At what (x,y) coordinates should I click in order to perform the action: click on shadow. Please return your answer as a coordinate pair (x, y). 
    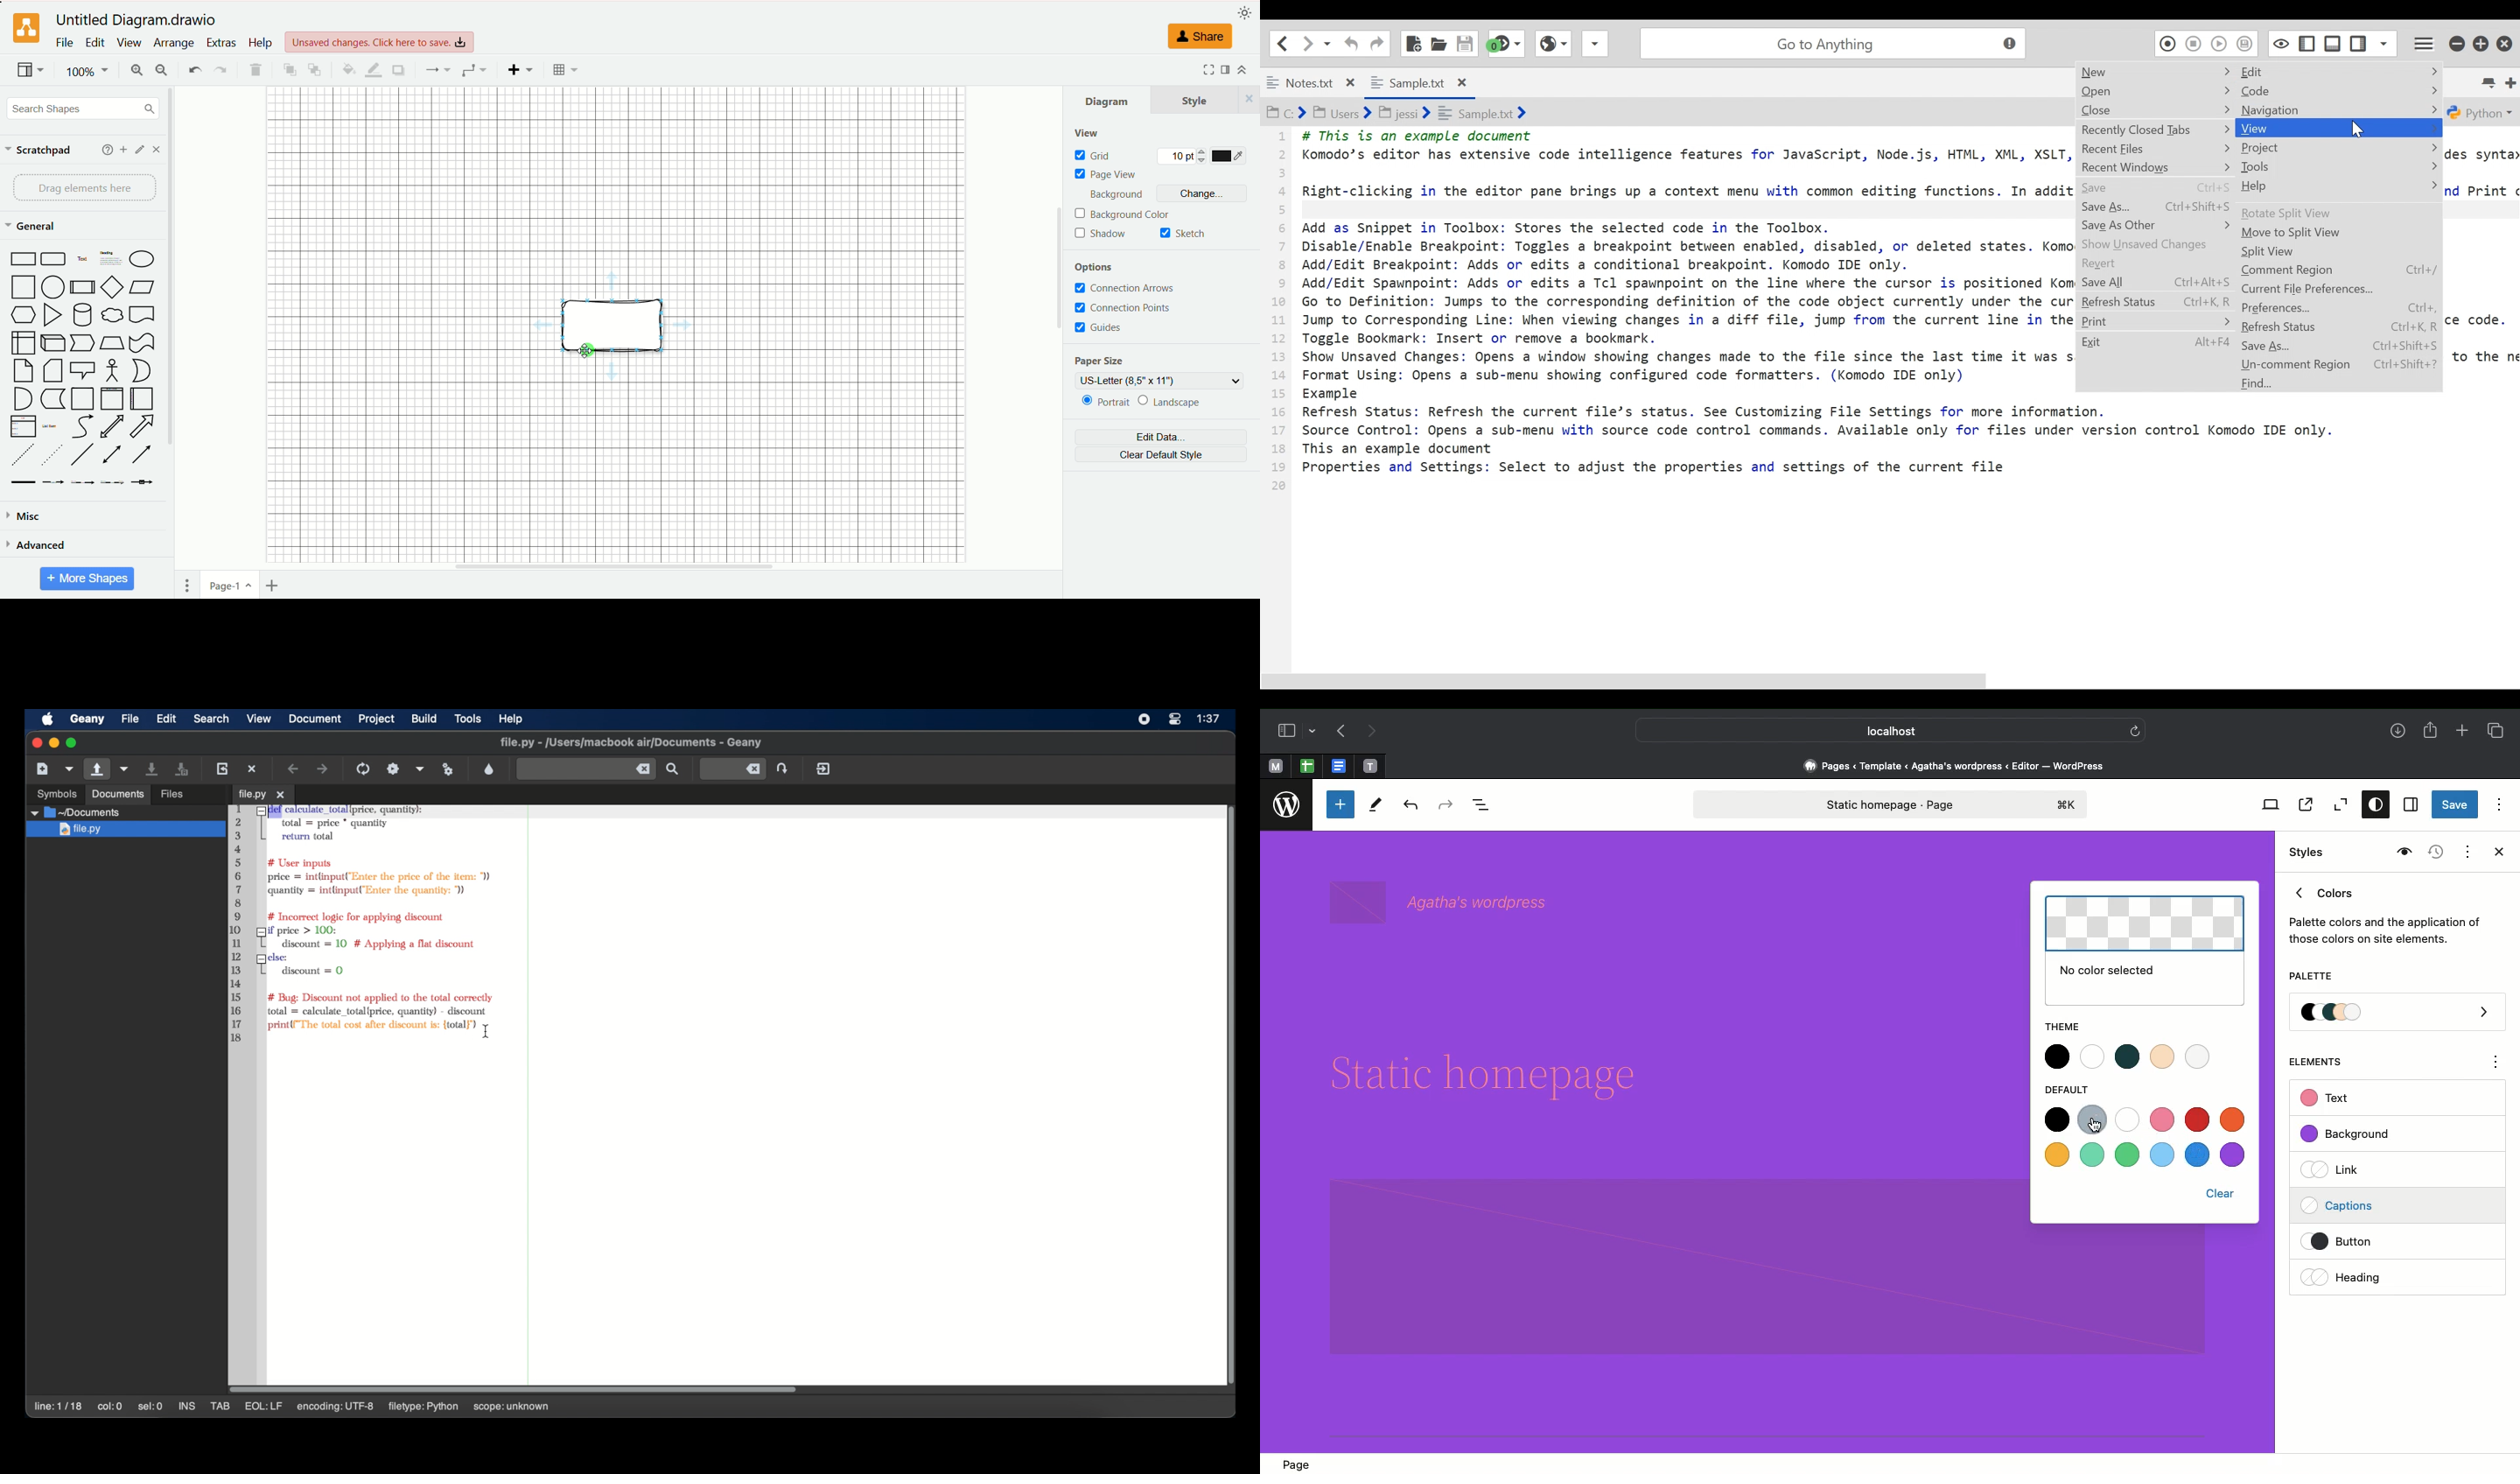
    Looking at the image, I should click on (398, 70).